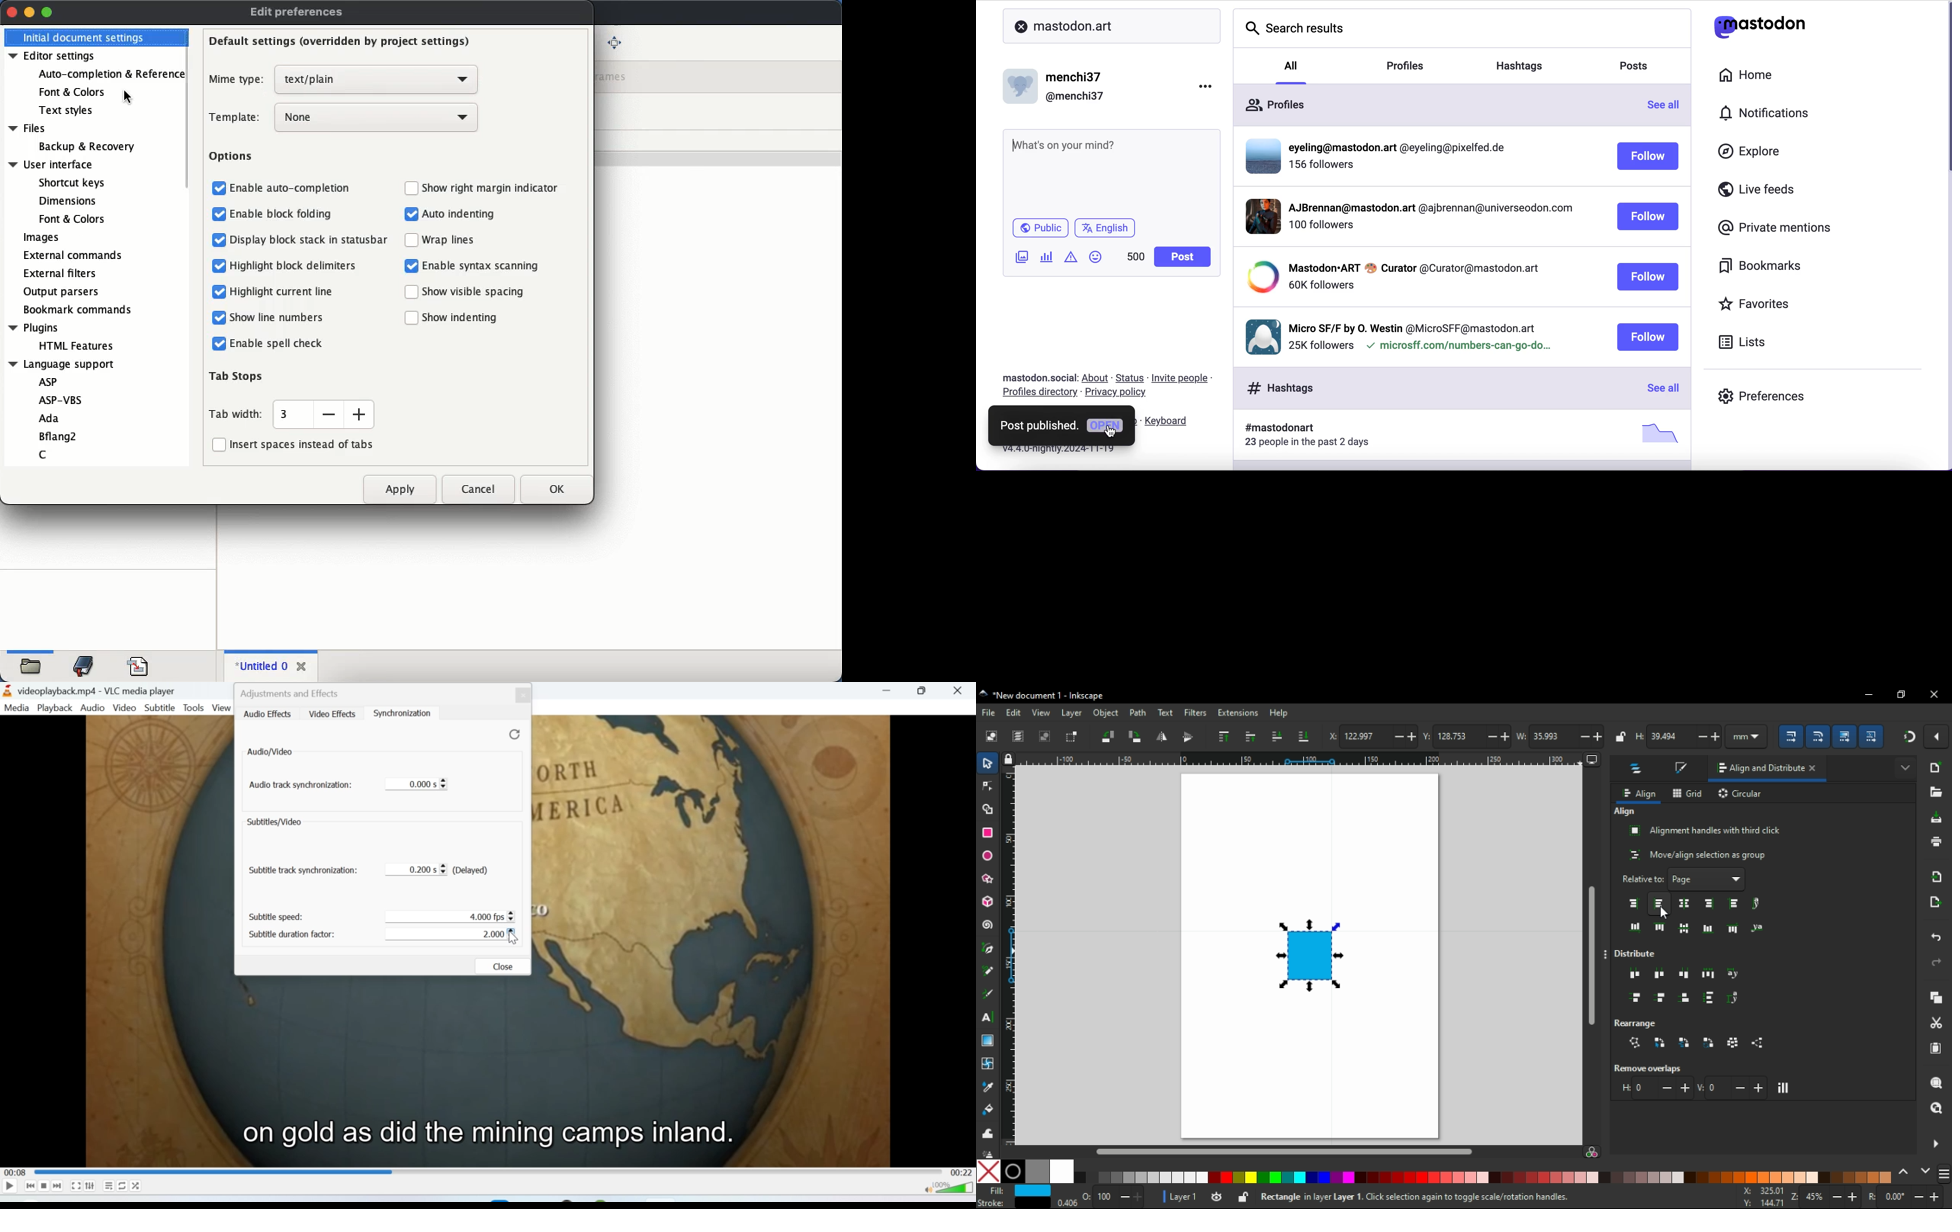  Describe the element at coordinates (276, 823) in the screenshot. I see `subtitles/video` at that location.